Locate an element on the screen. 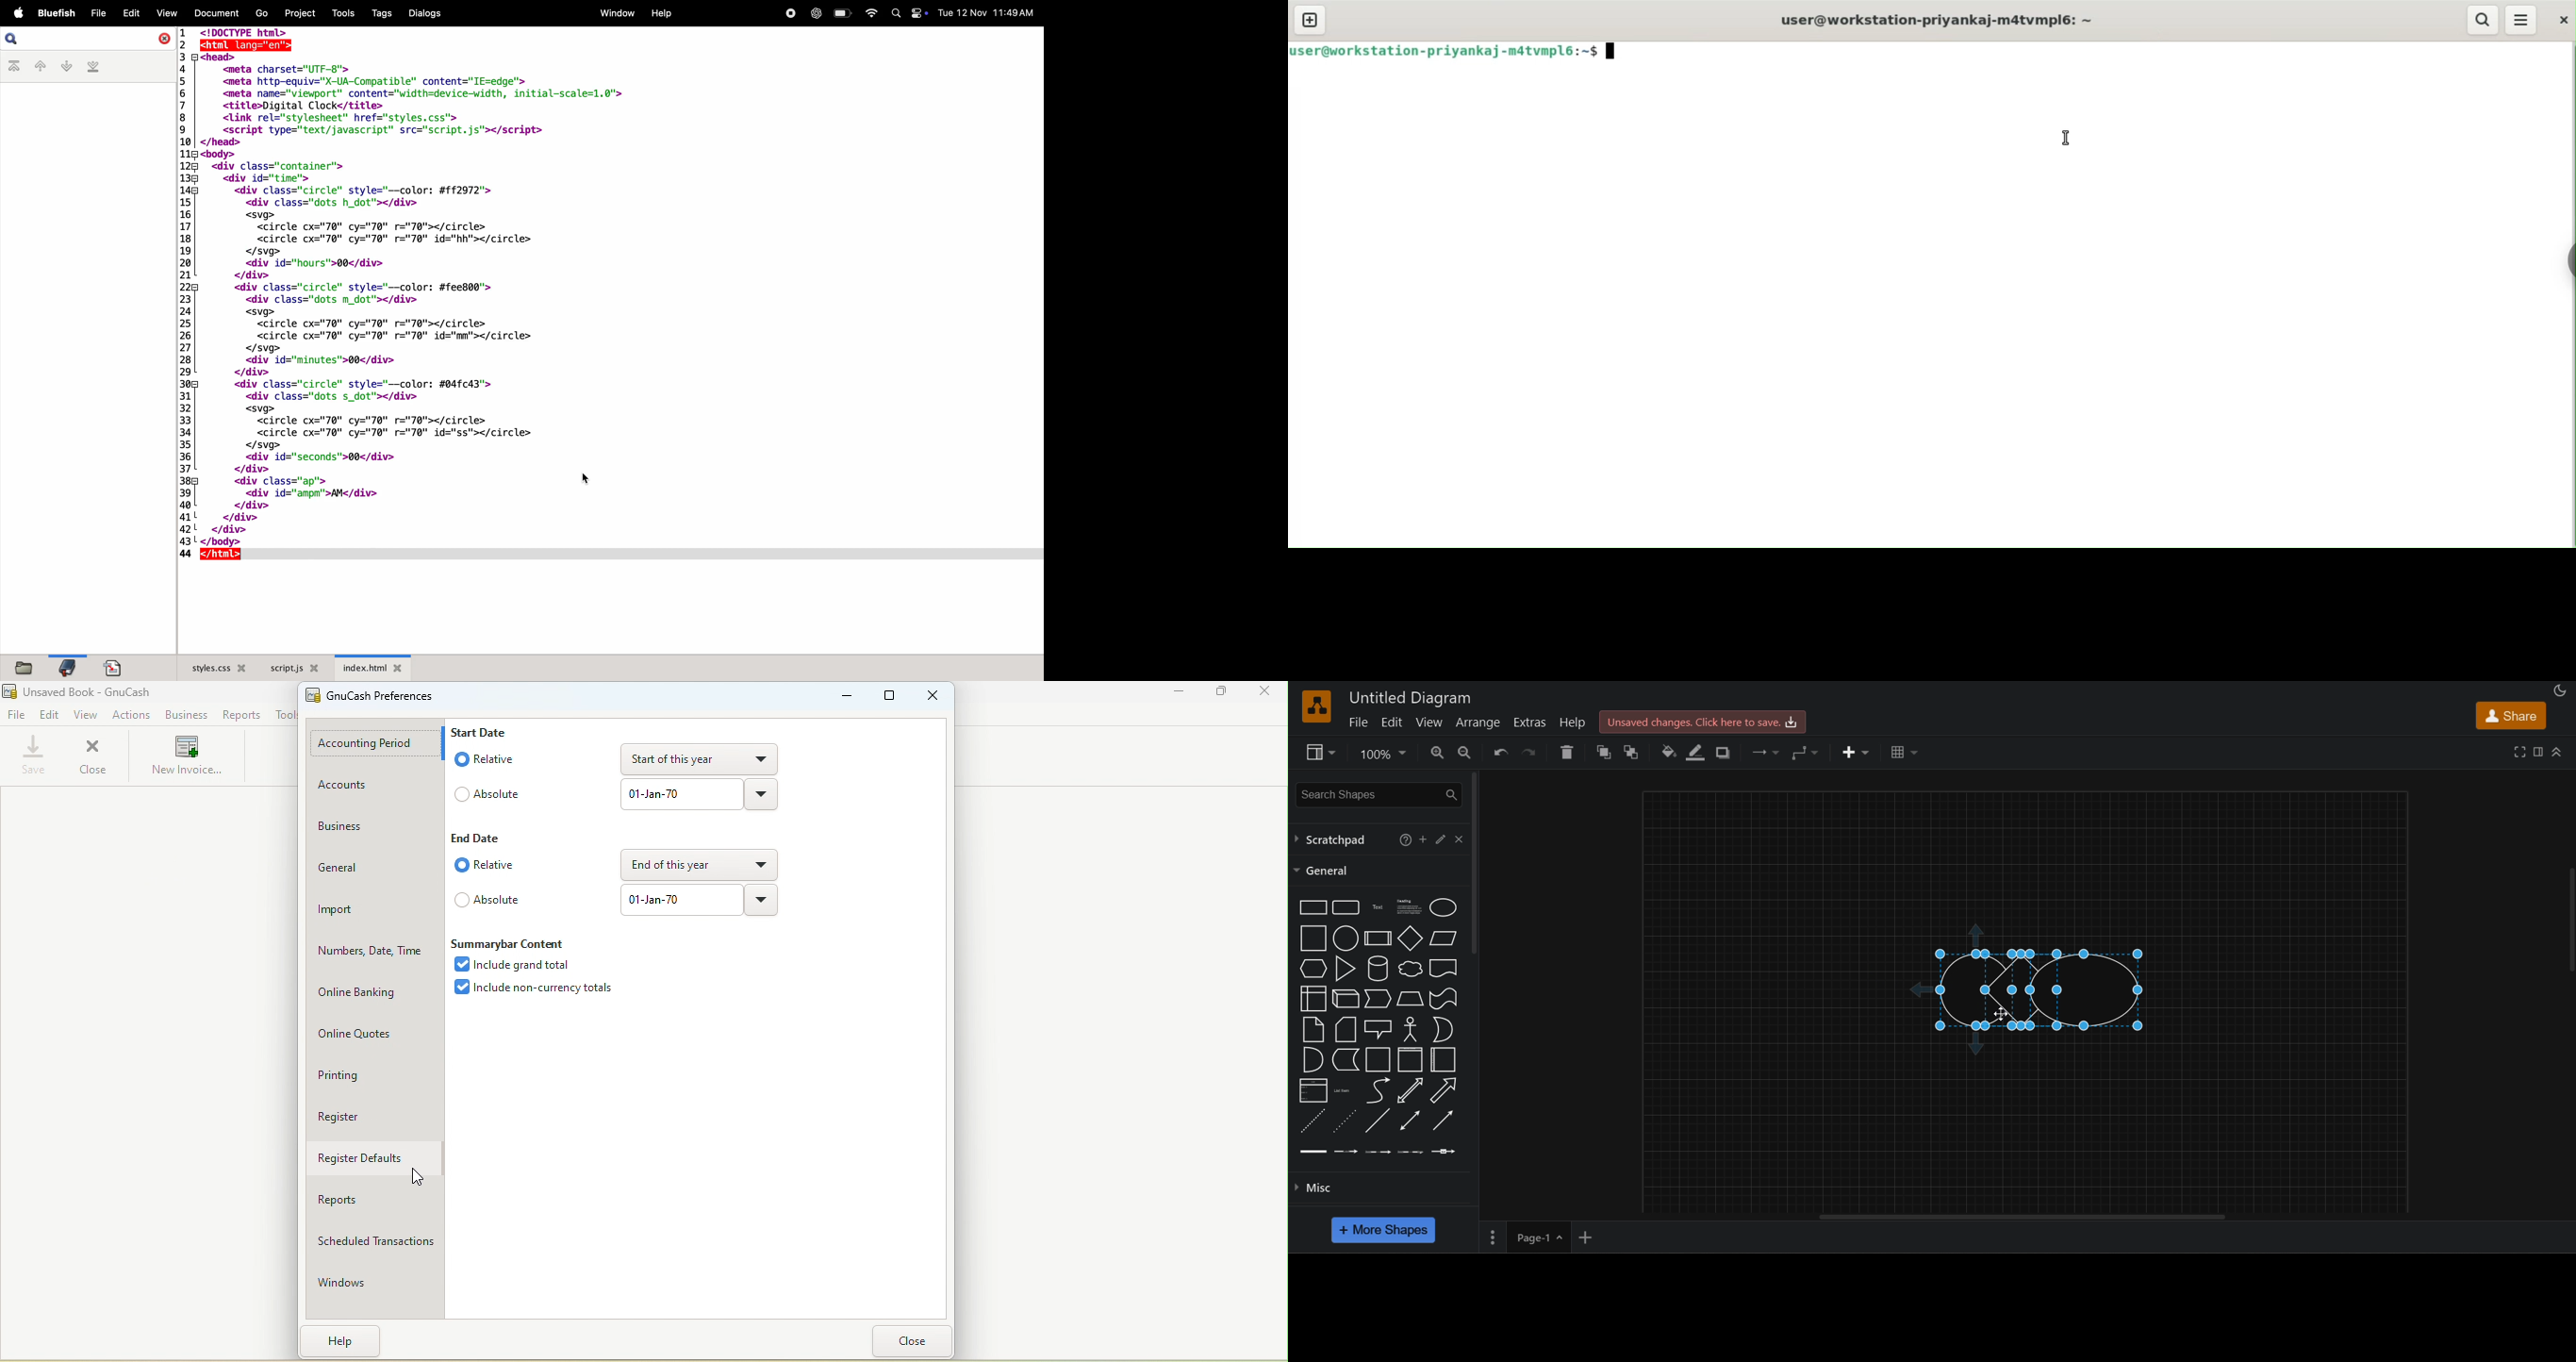  heading is located at coordinates (1408, 906).